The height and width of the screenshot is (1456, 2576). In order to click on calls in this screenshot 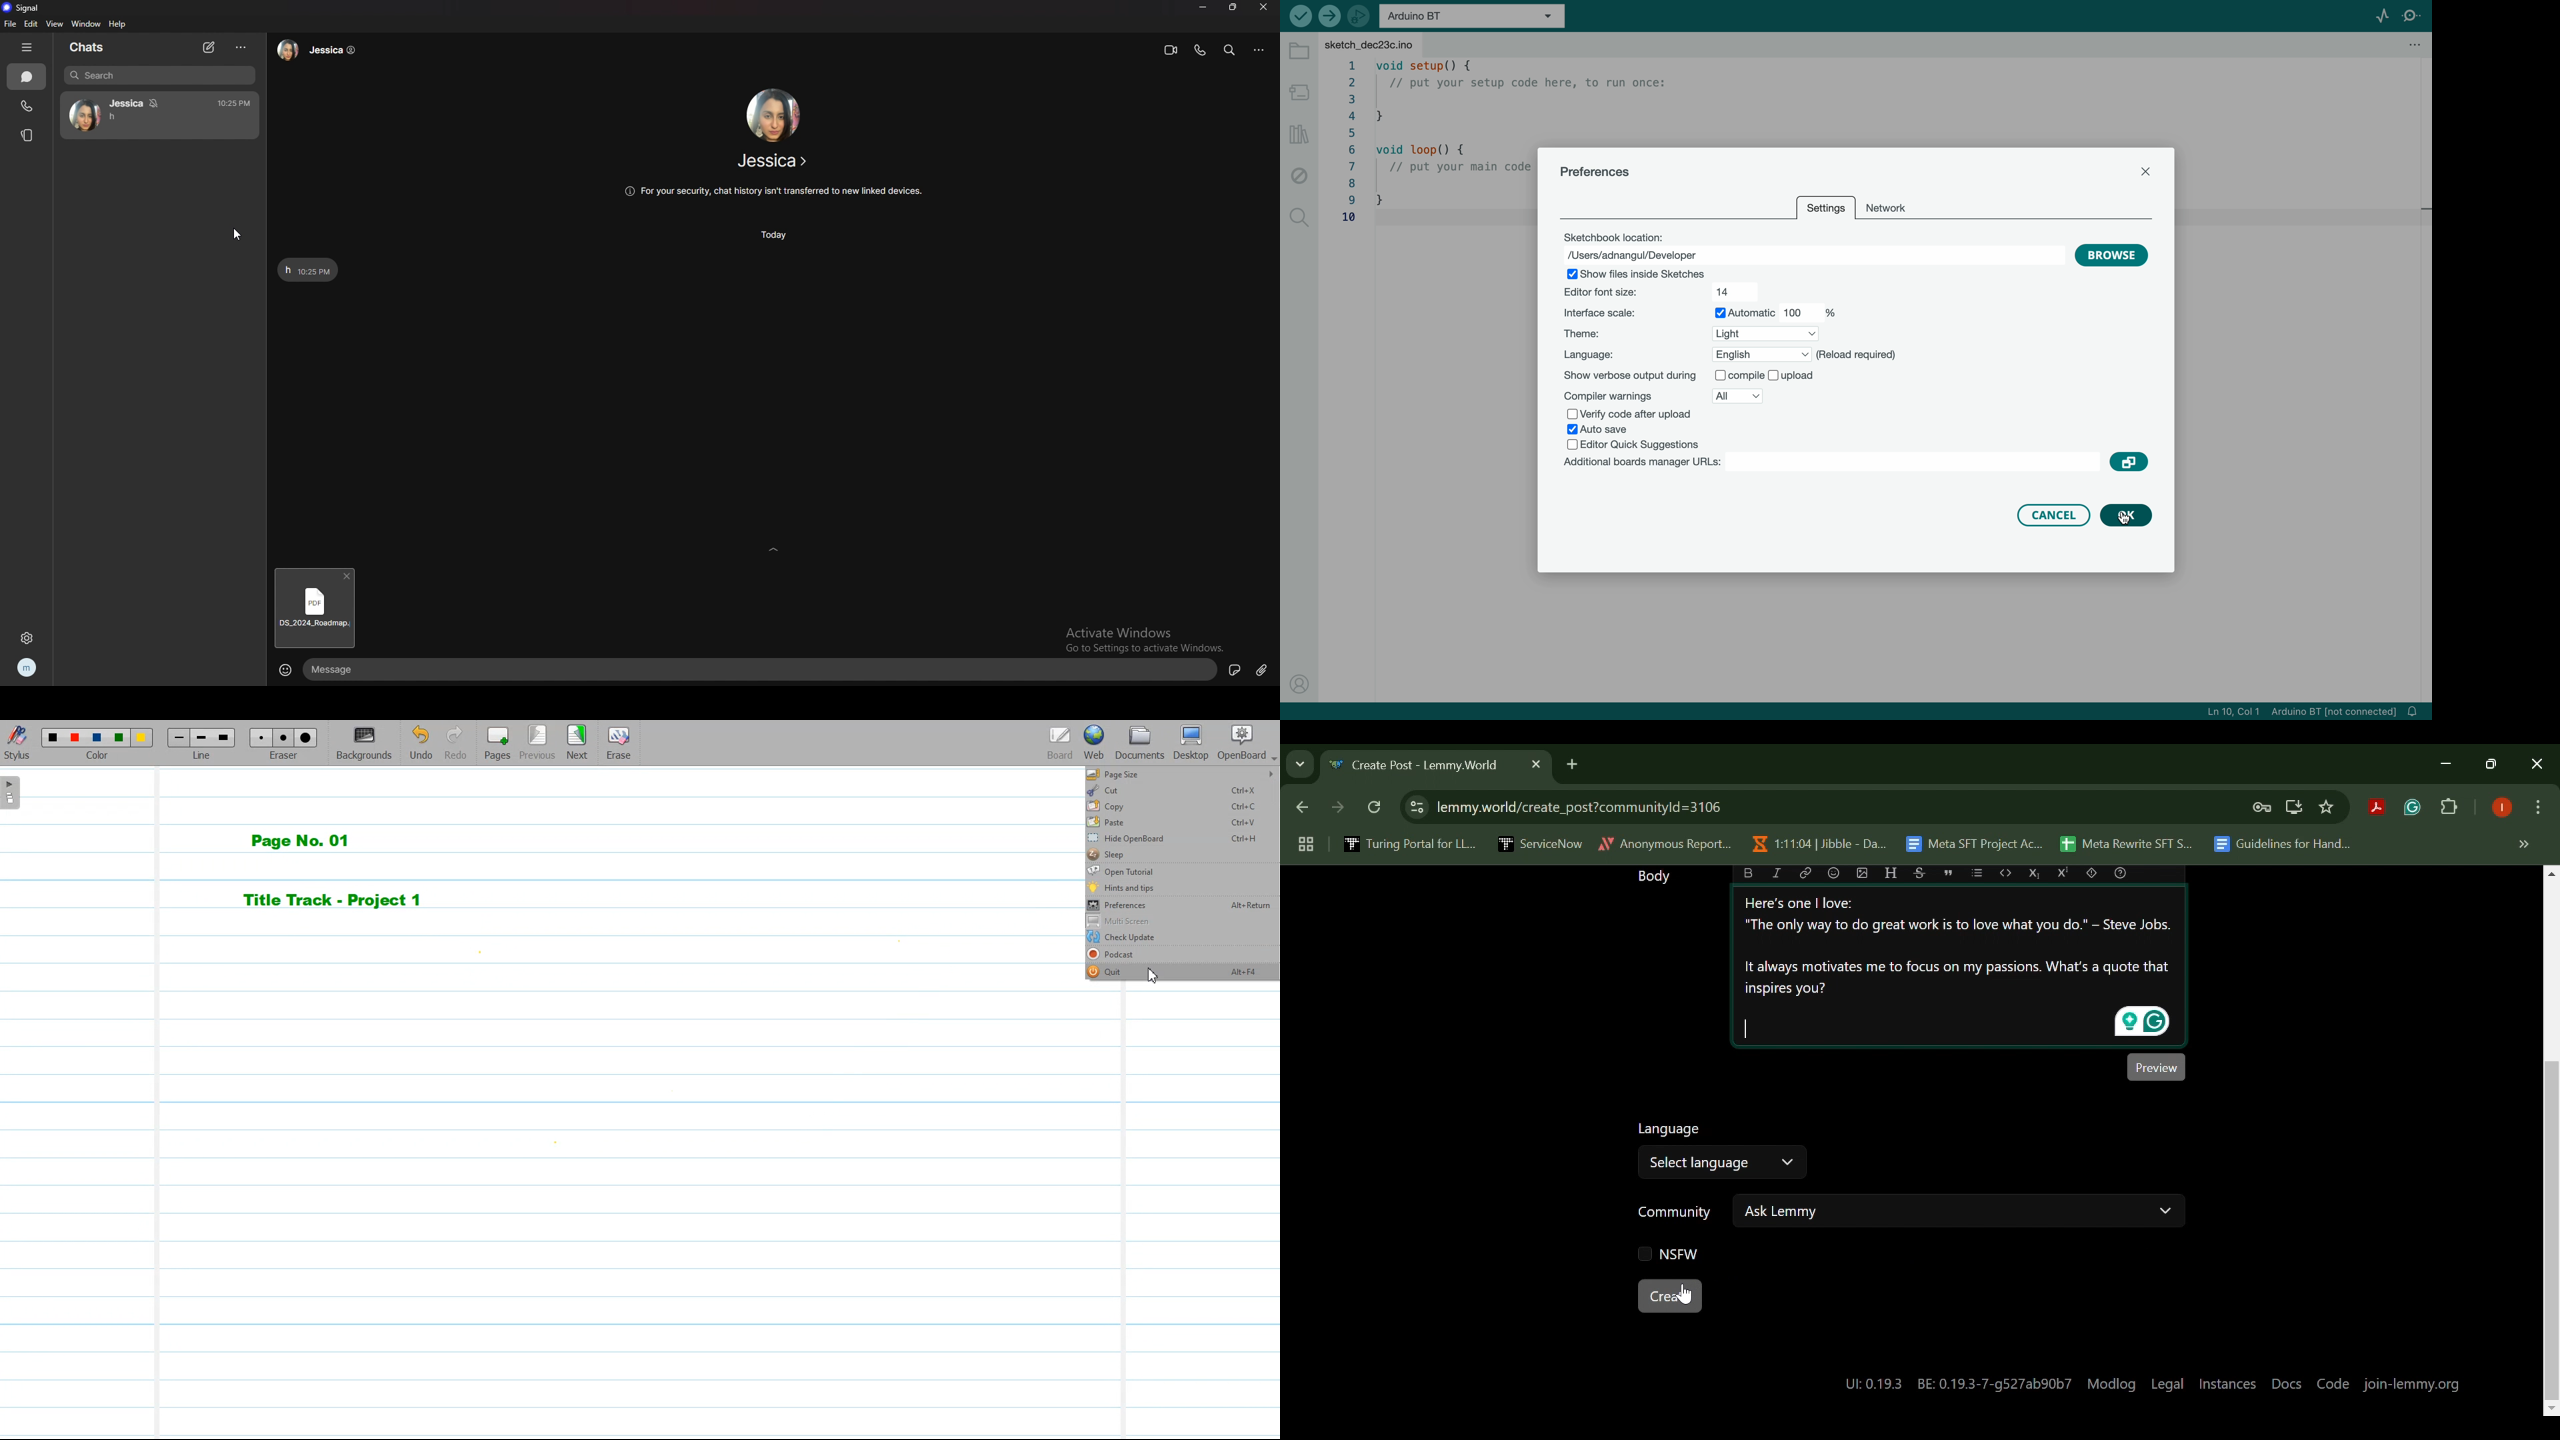, I will do `click(27, 107)`.